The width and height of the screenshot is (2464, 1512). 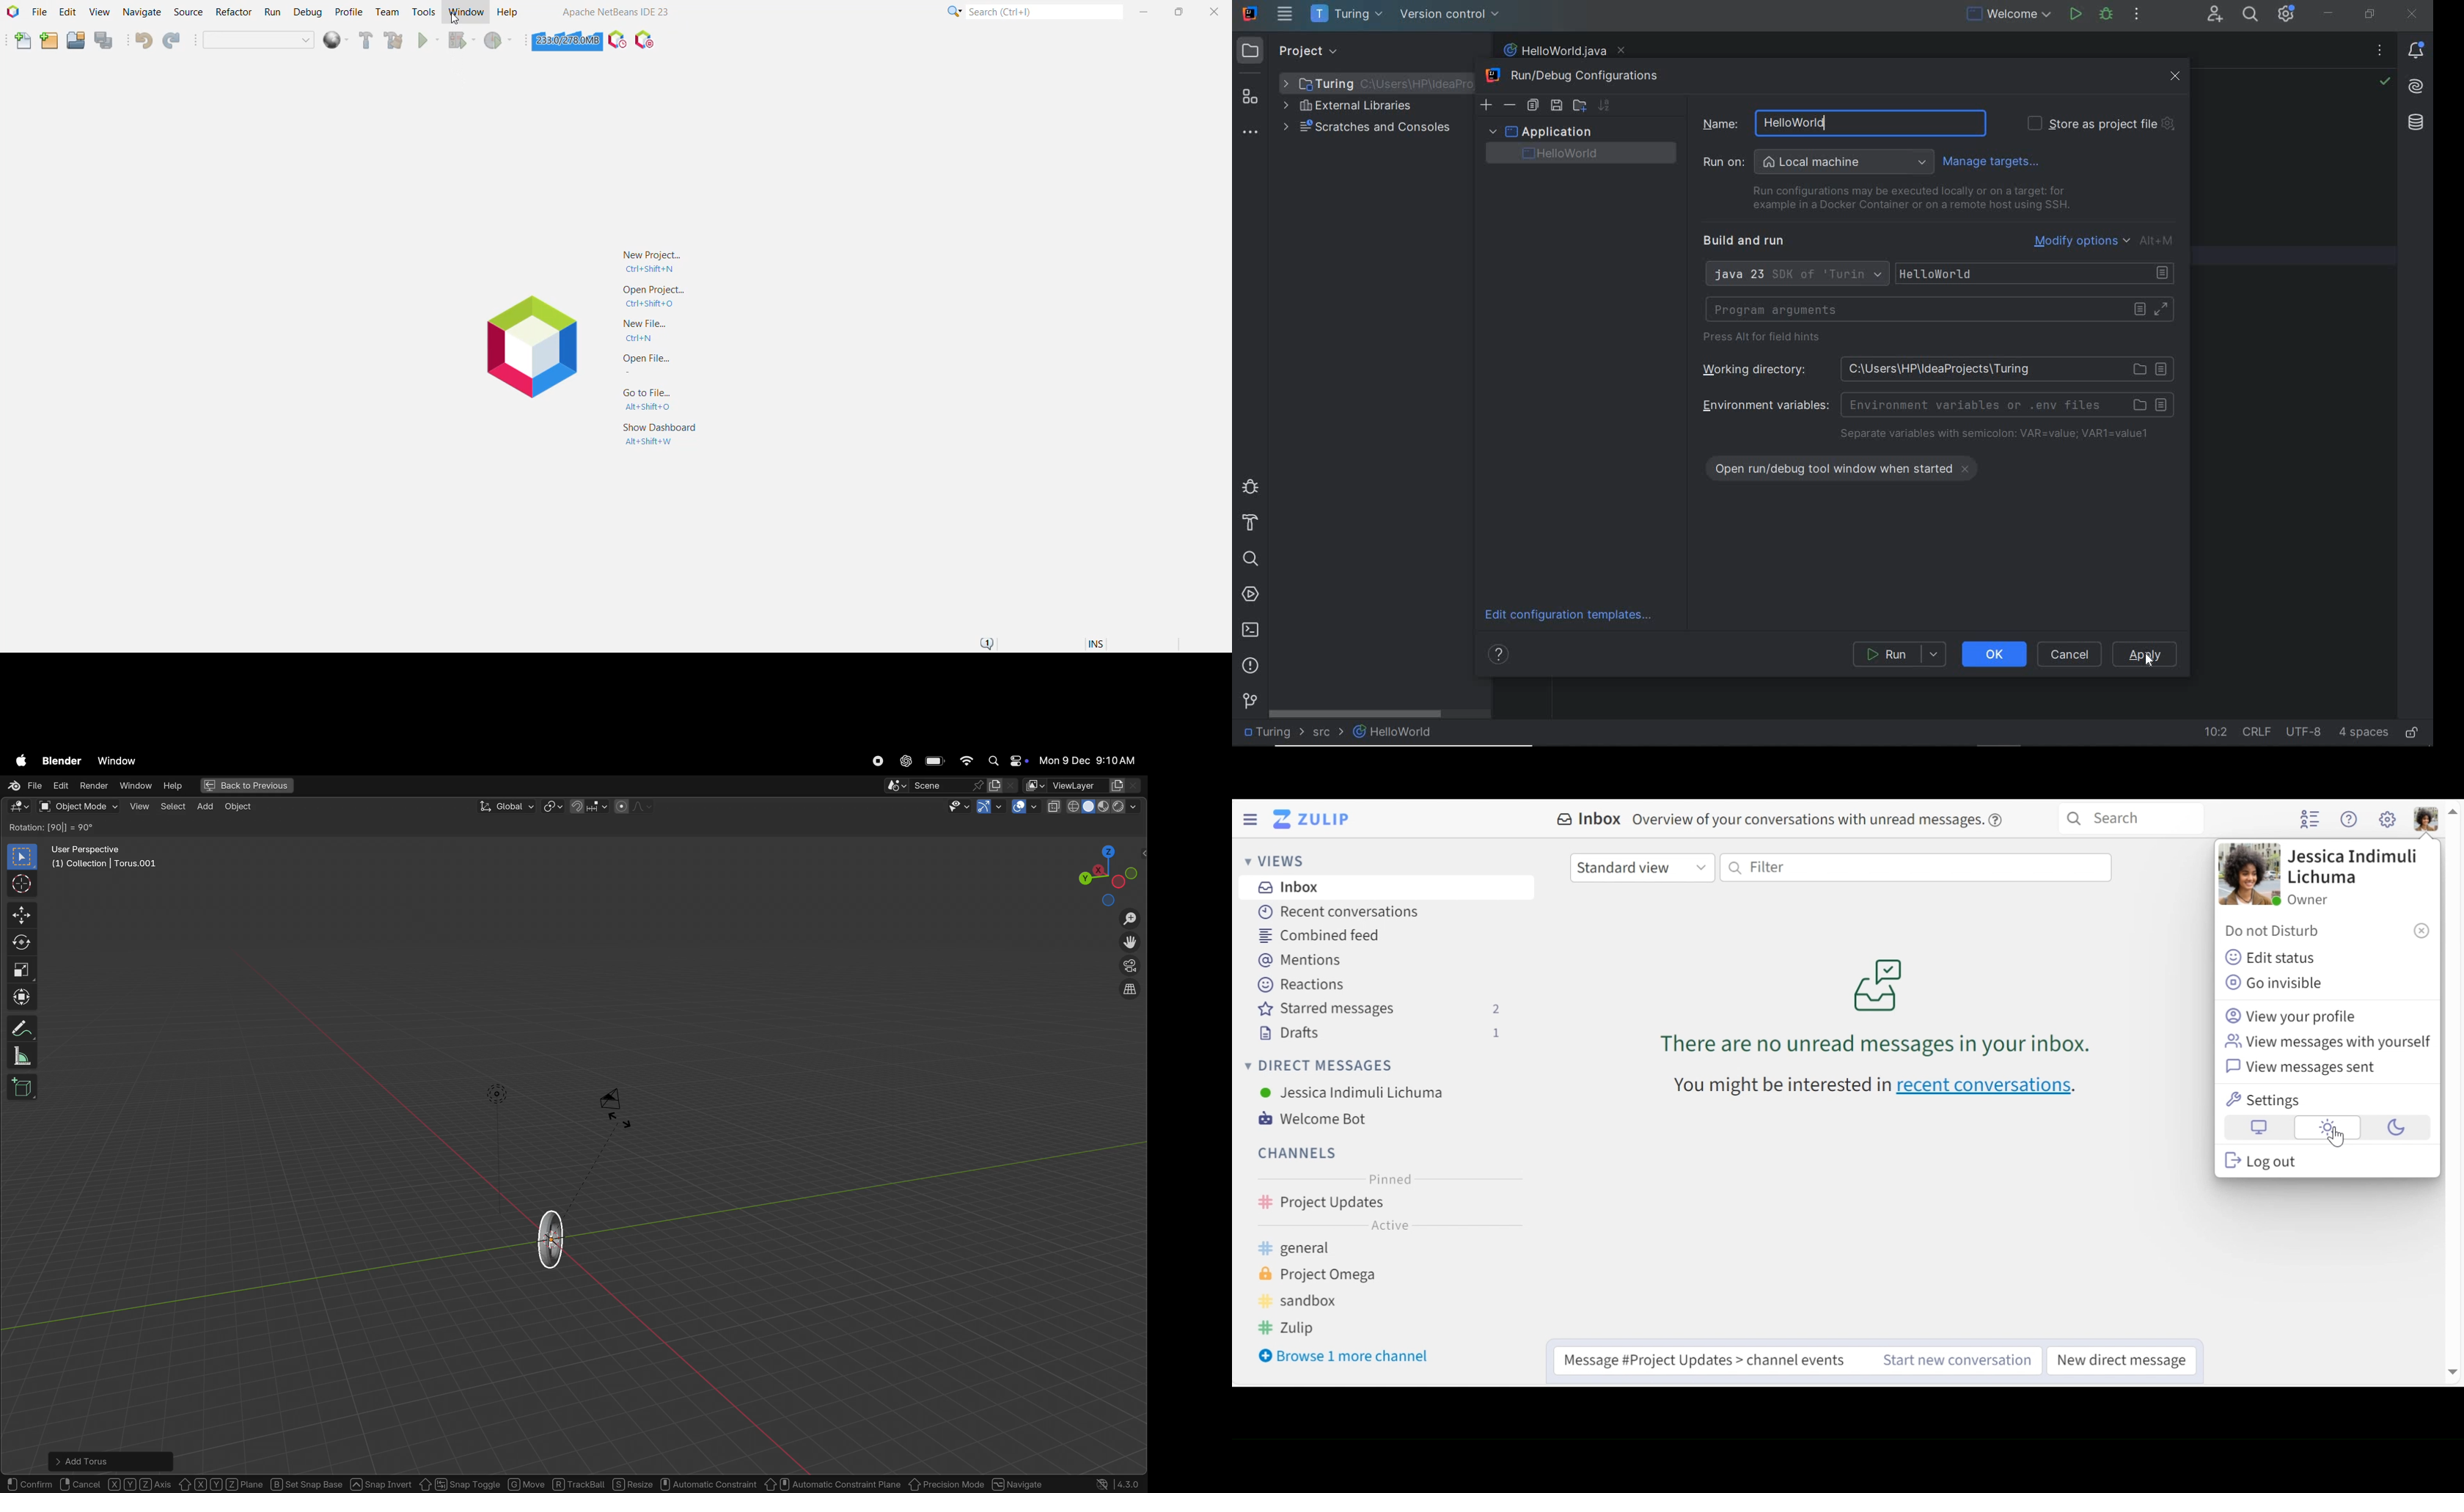 I want to click on Combined Feed, so click(x=1319, y=937).